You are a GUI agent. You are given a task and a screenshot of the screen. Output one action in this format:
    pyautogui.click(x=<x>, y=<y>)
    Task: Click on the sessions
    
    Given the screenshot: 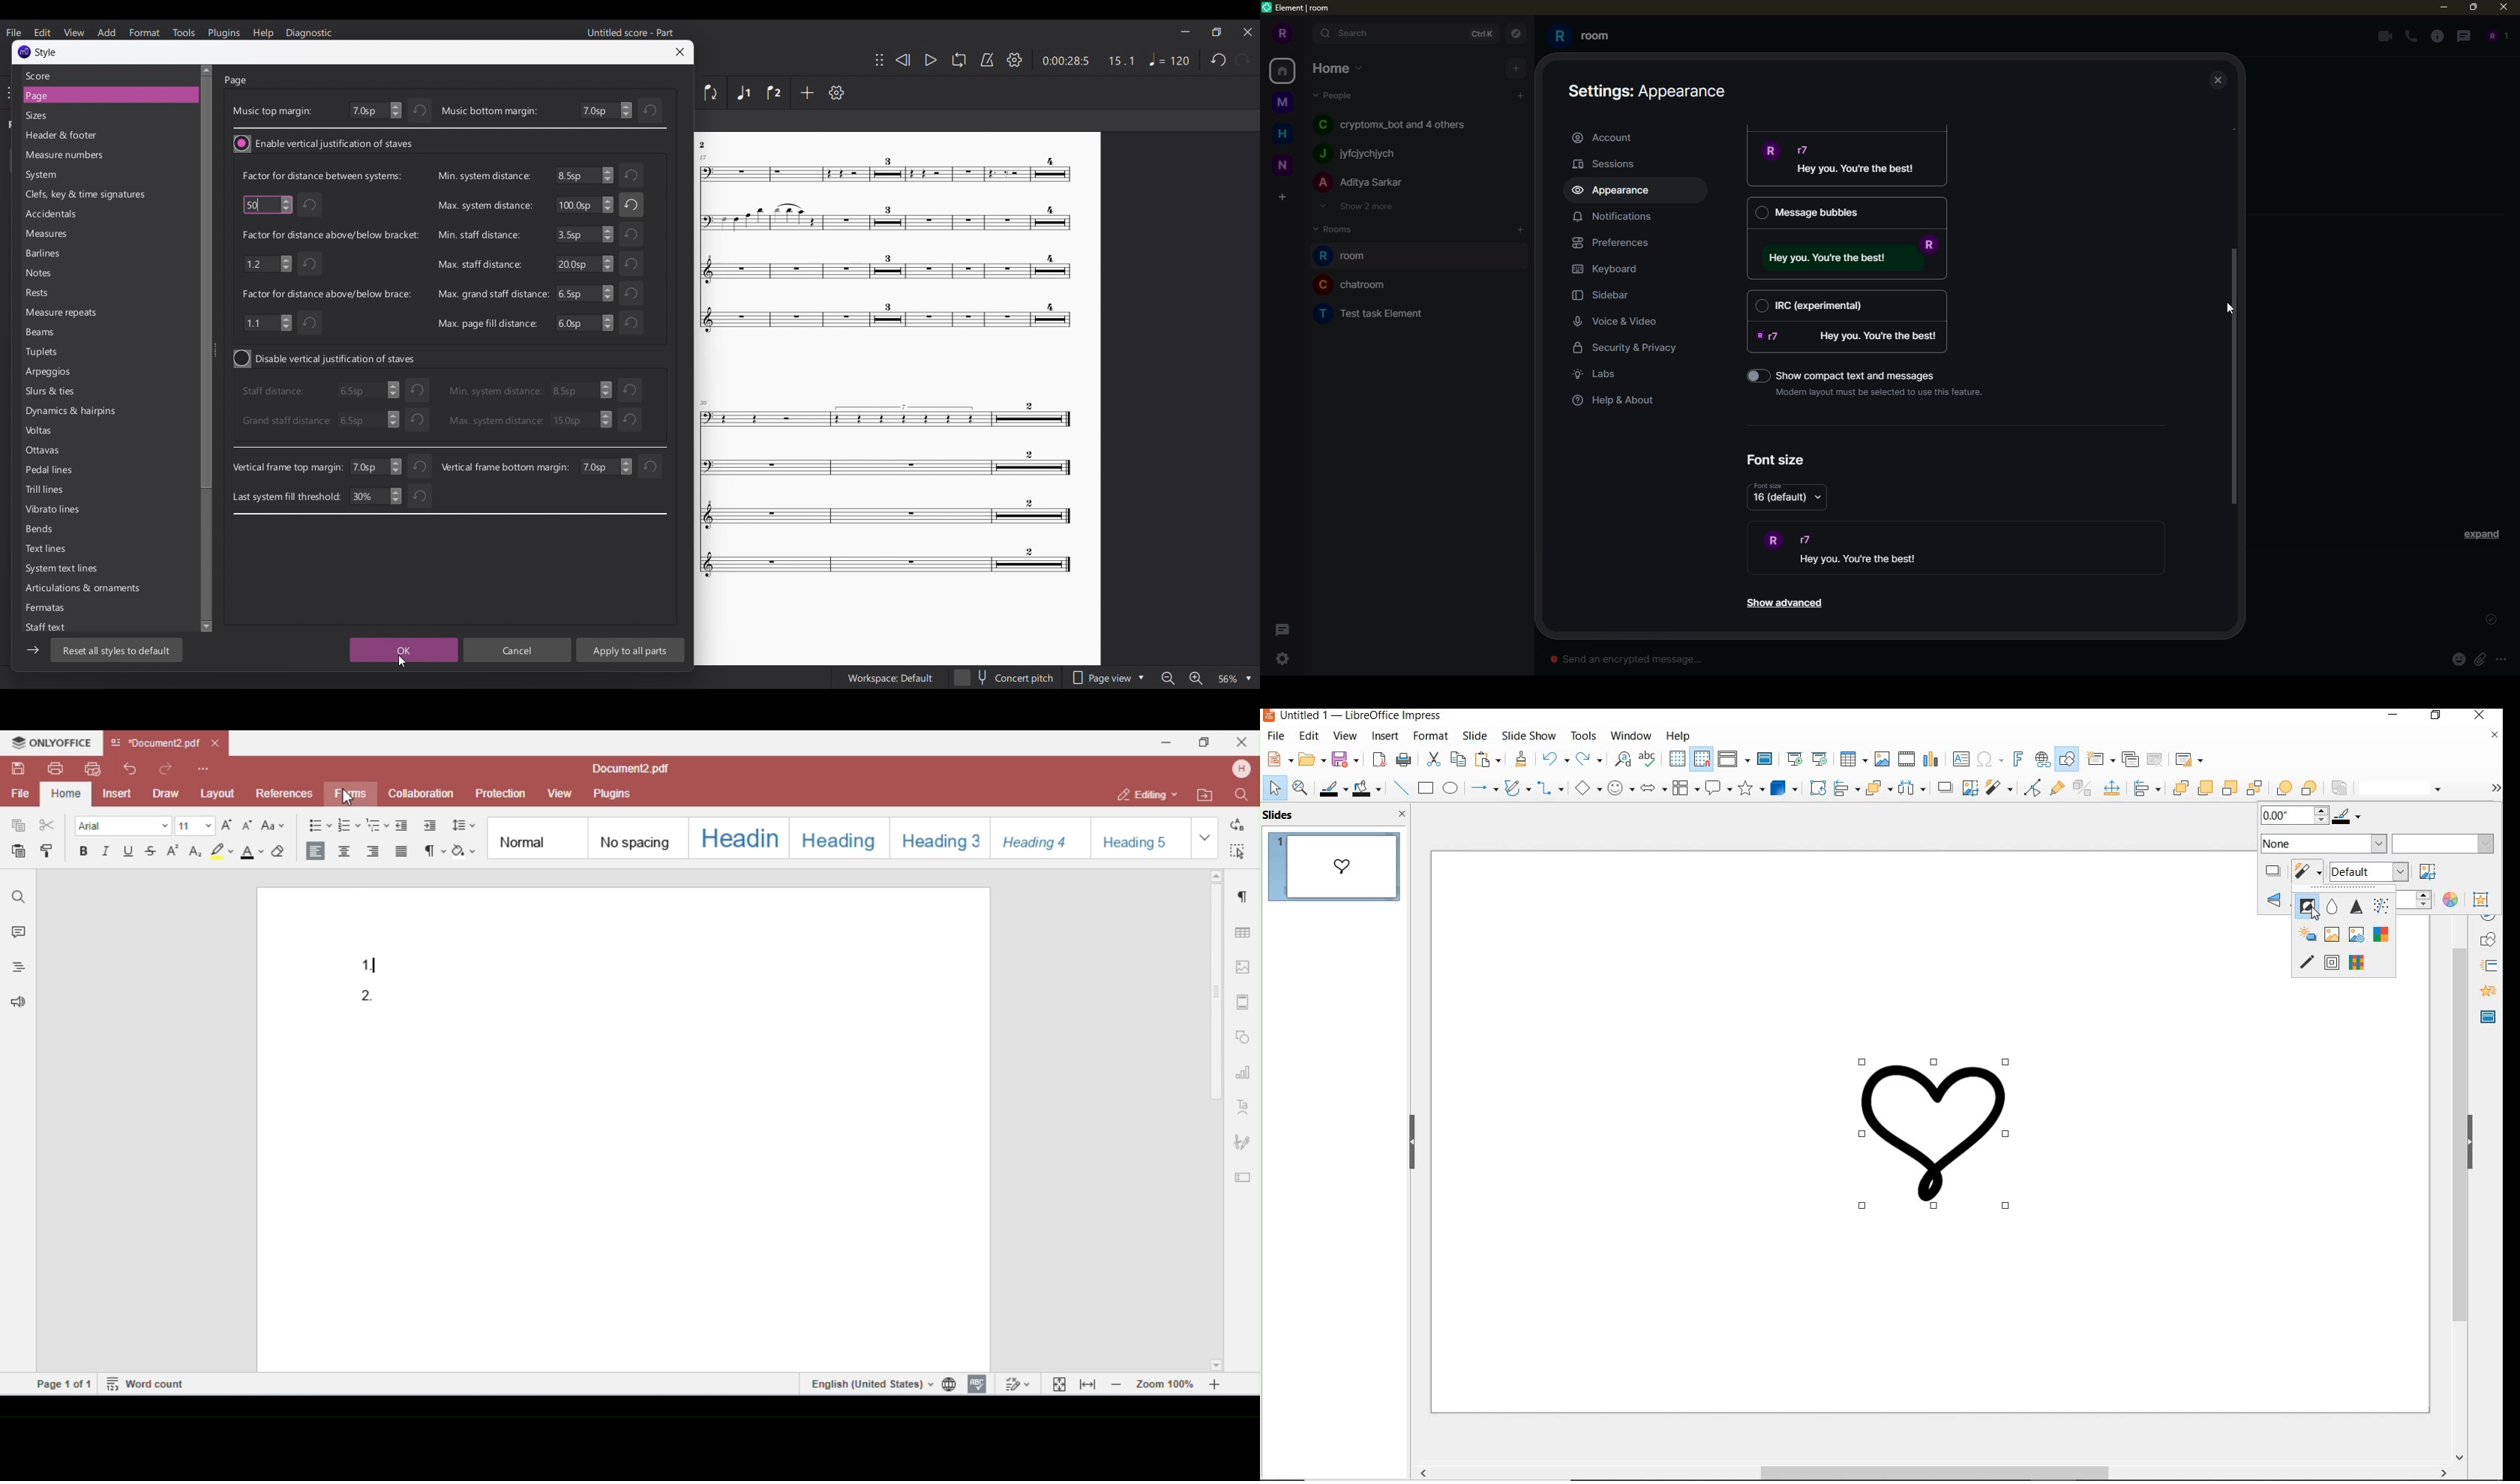 What is the action you would take?
    pyautogui.click(x=1612, y=163)
    